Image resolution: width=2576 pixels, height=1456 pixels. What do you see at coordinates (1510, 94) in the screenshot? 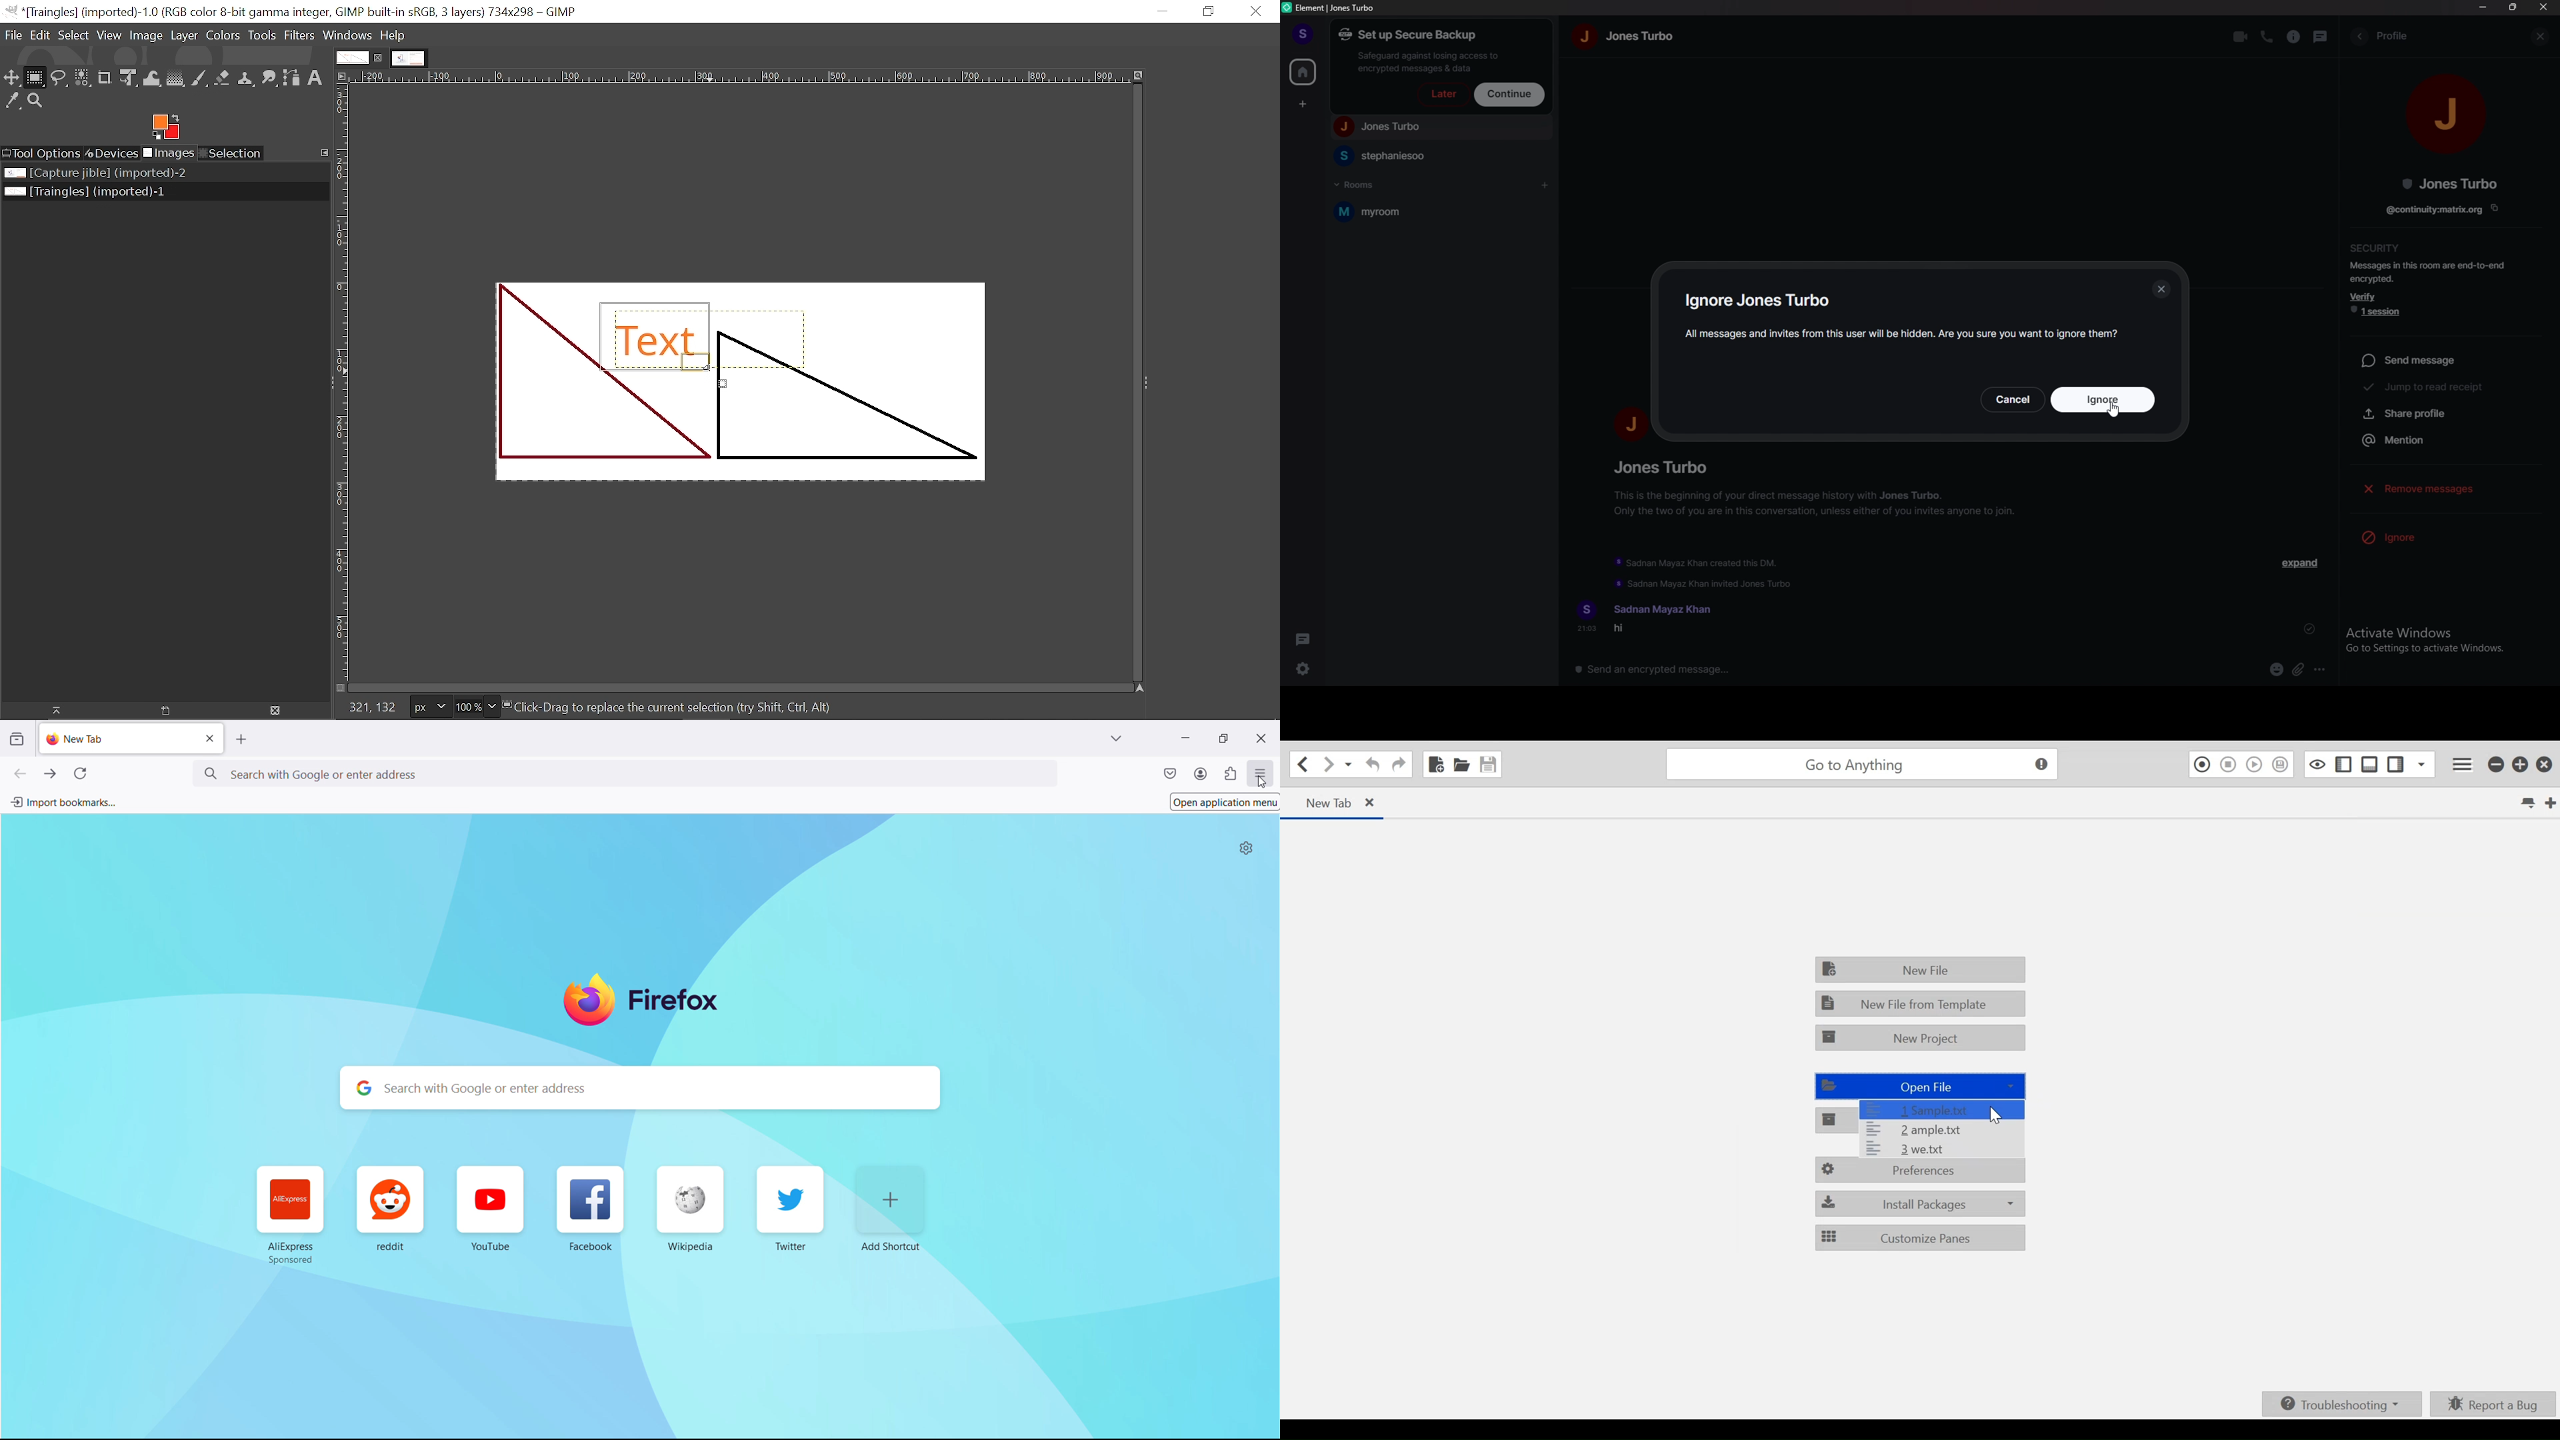
I see `continue` at bounding box center [1510, 94].